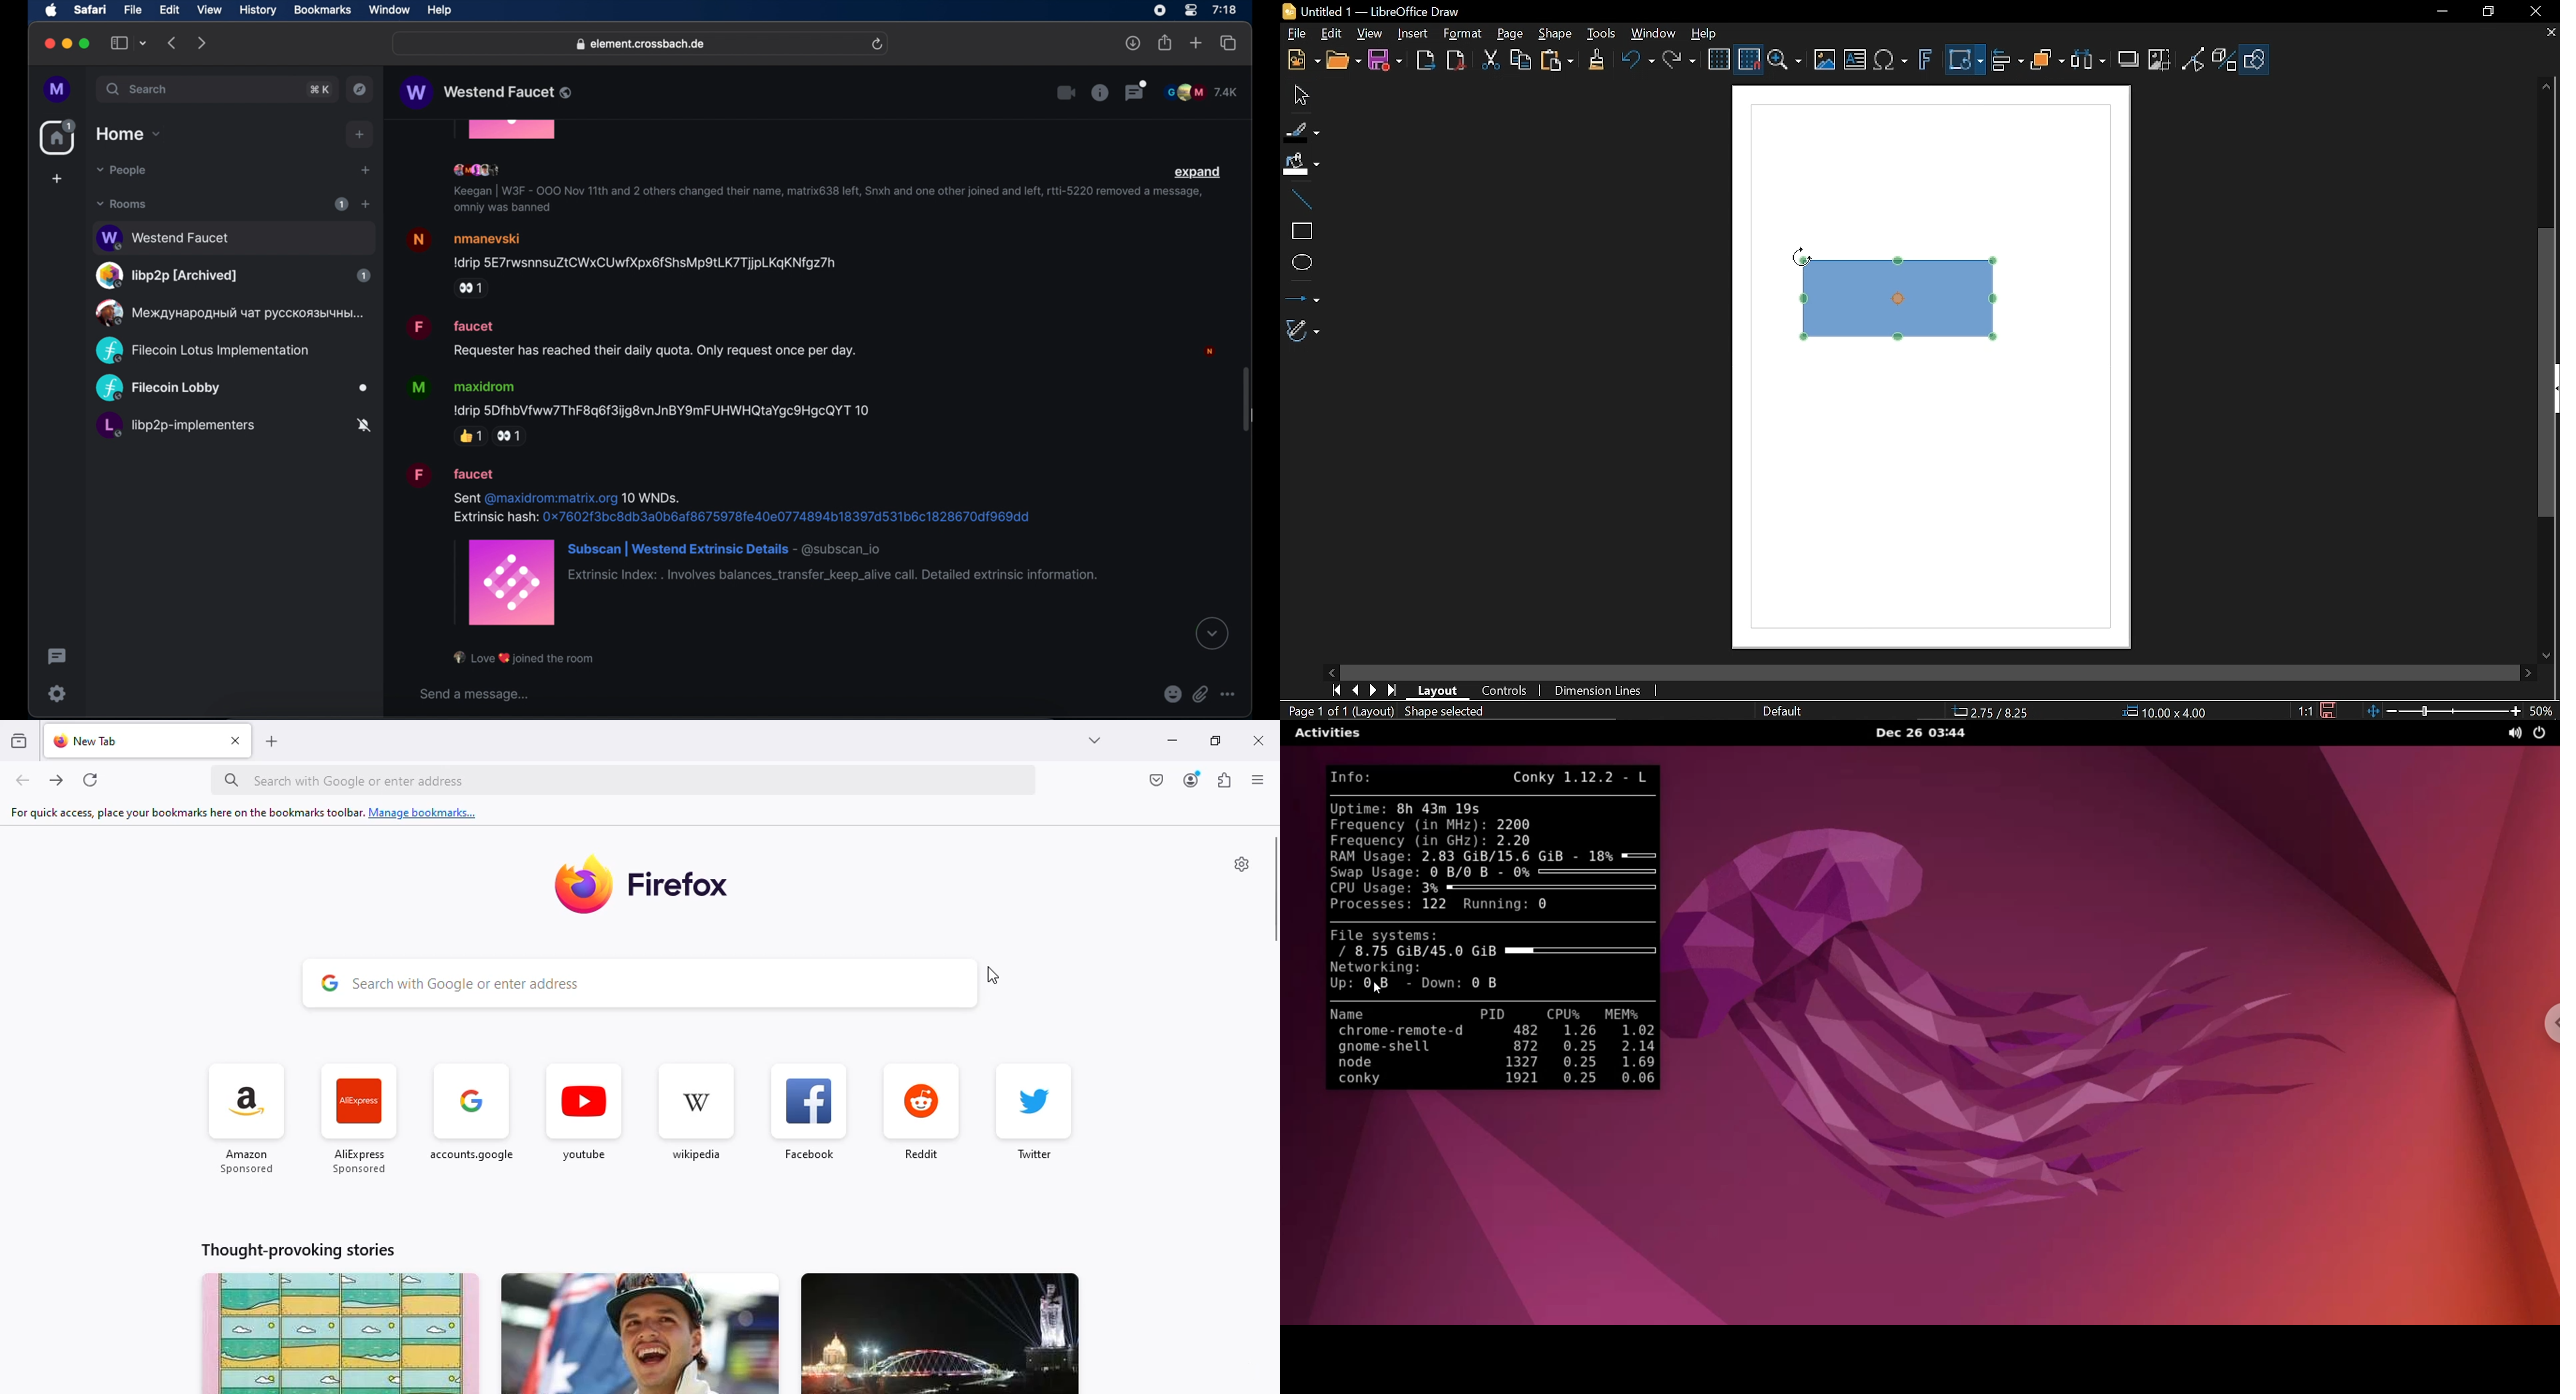  I want to click on emojis, so click(1173, 694).